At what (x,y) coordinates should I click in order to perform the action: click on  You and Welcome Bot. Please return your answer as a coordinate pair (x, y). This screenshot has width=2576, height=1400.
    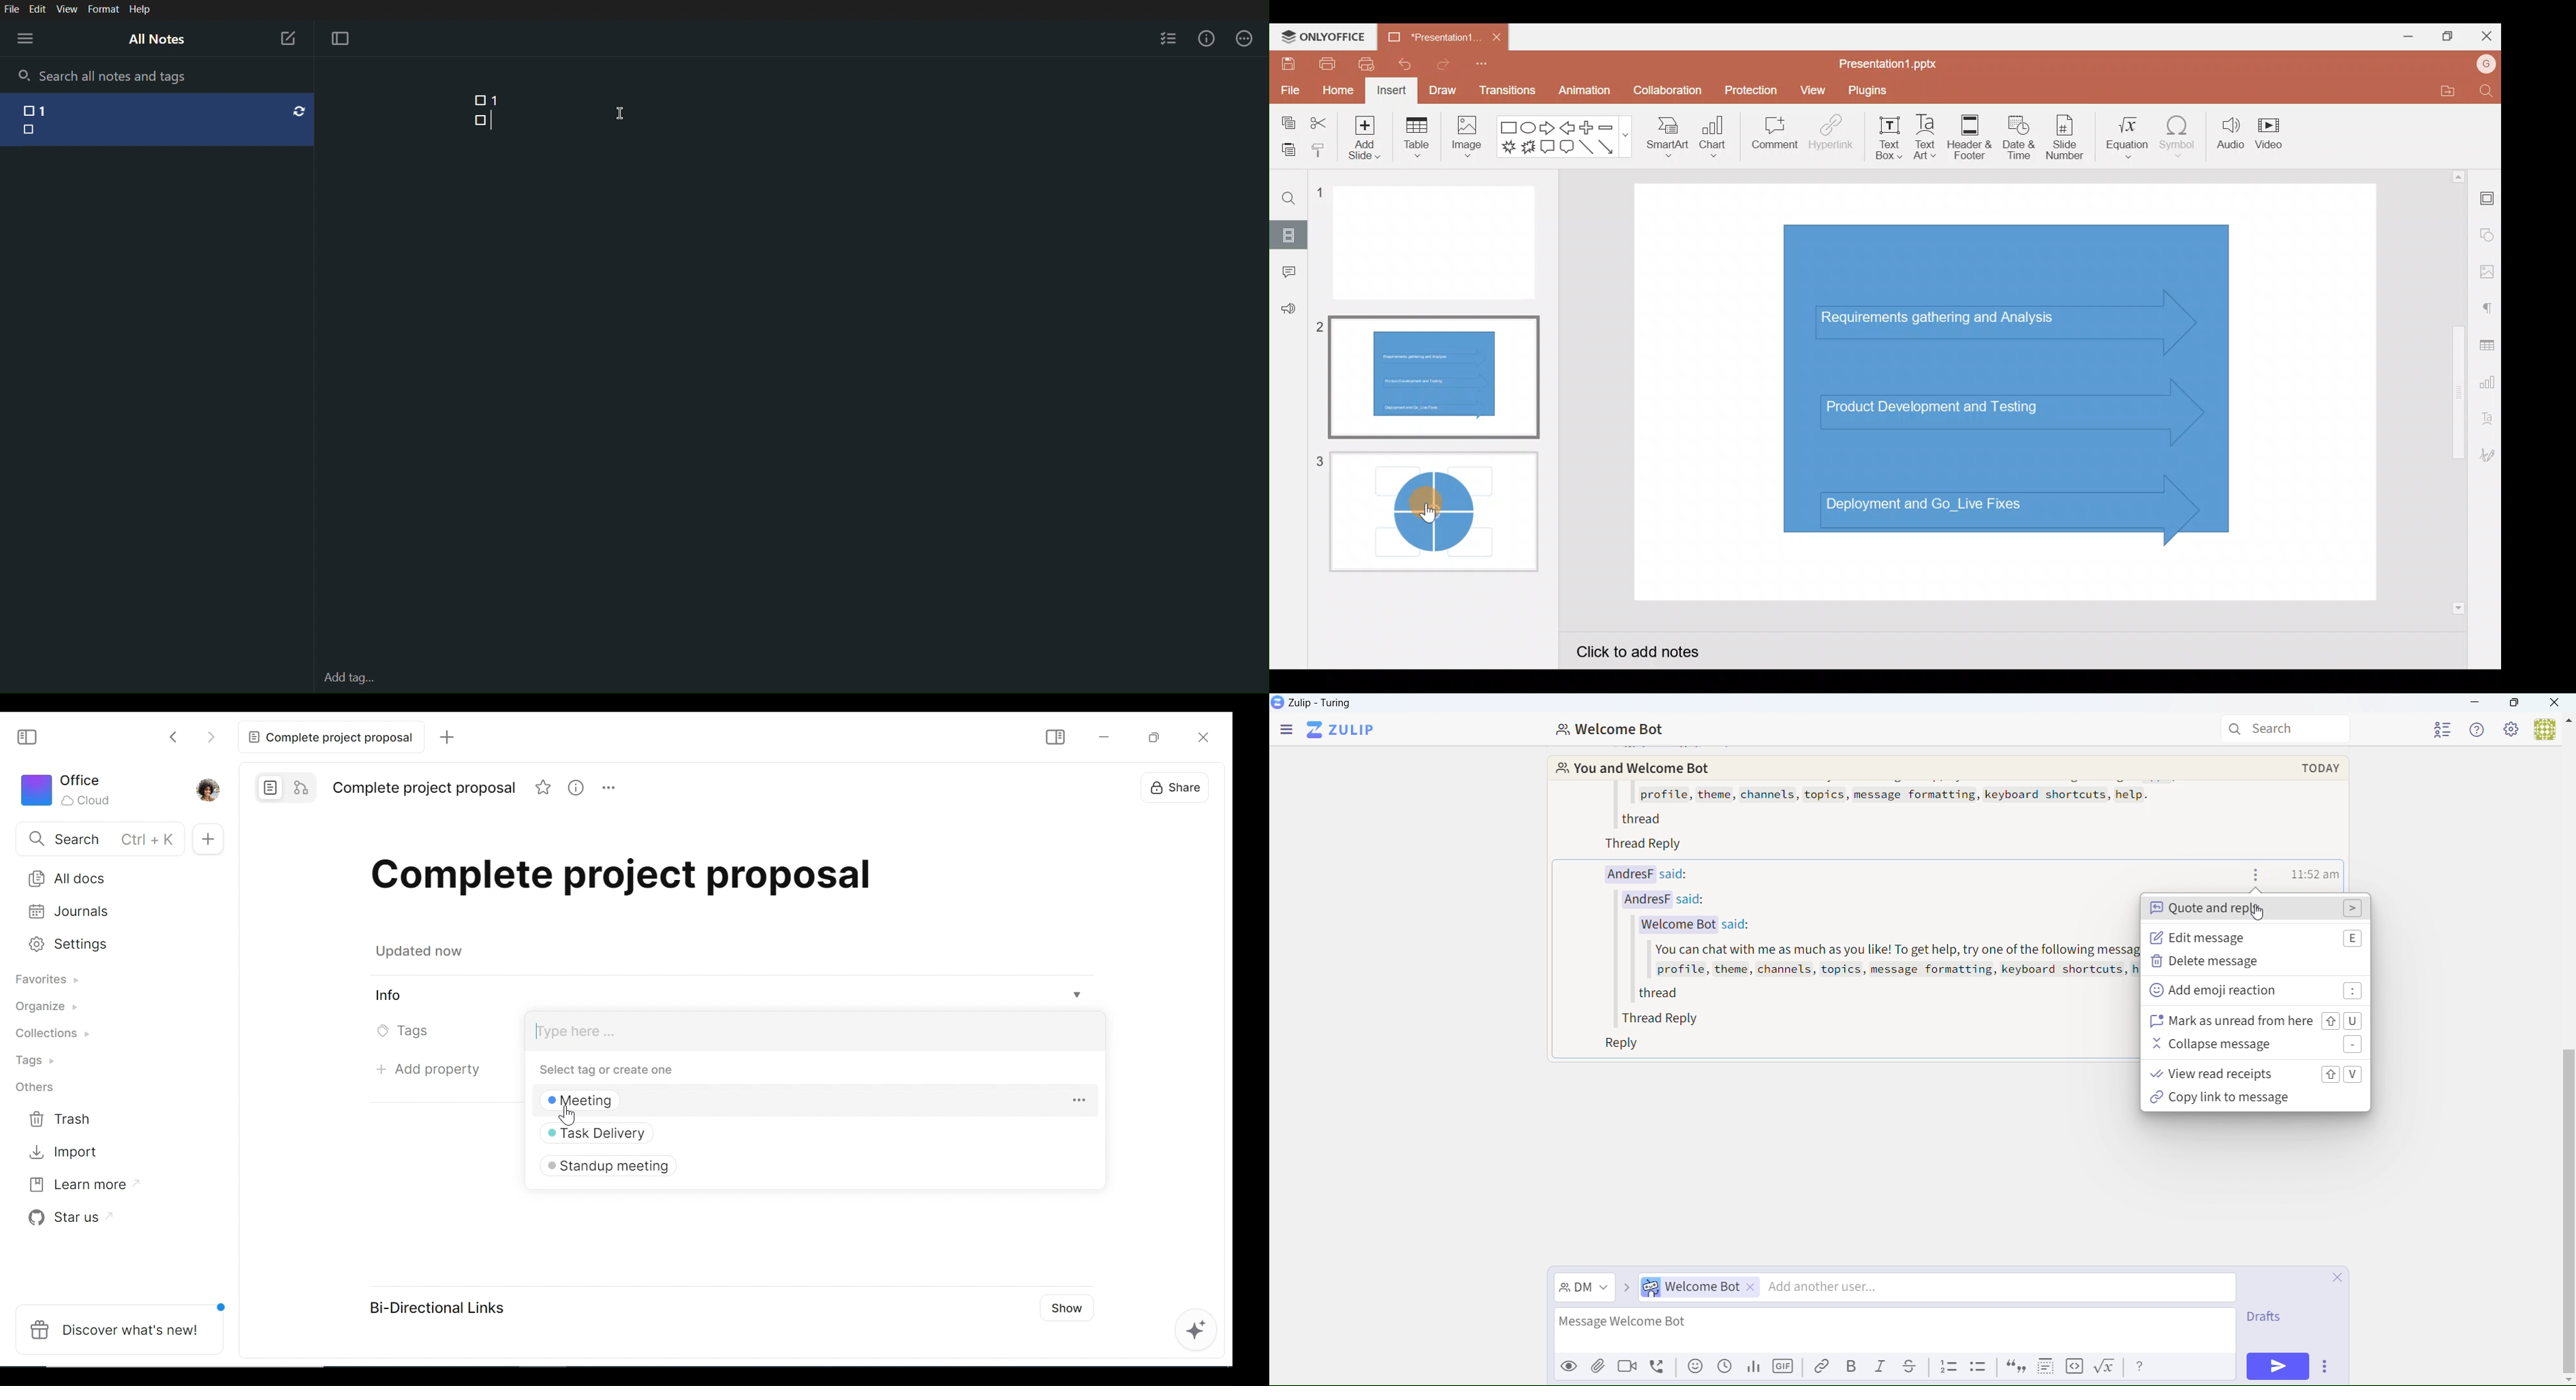
    Looking at the image, I should click on (1629, 770).